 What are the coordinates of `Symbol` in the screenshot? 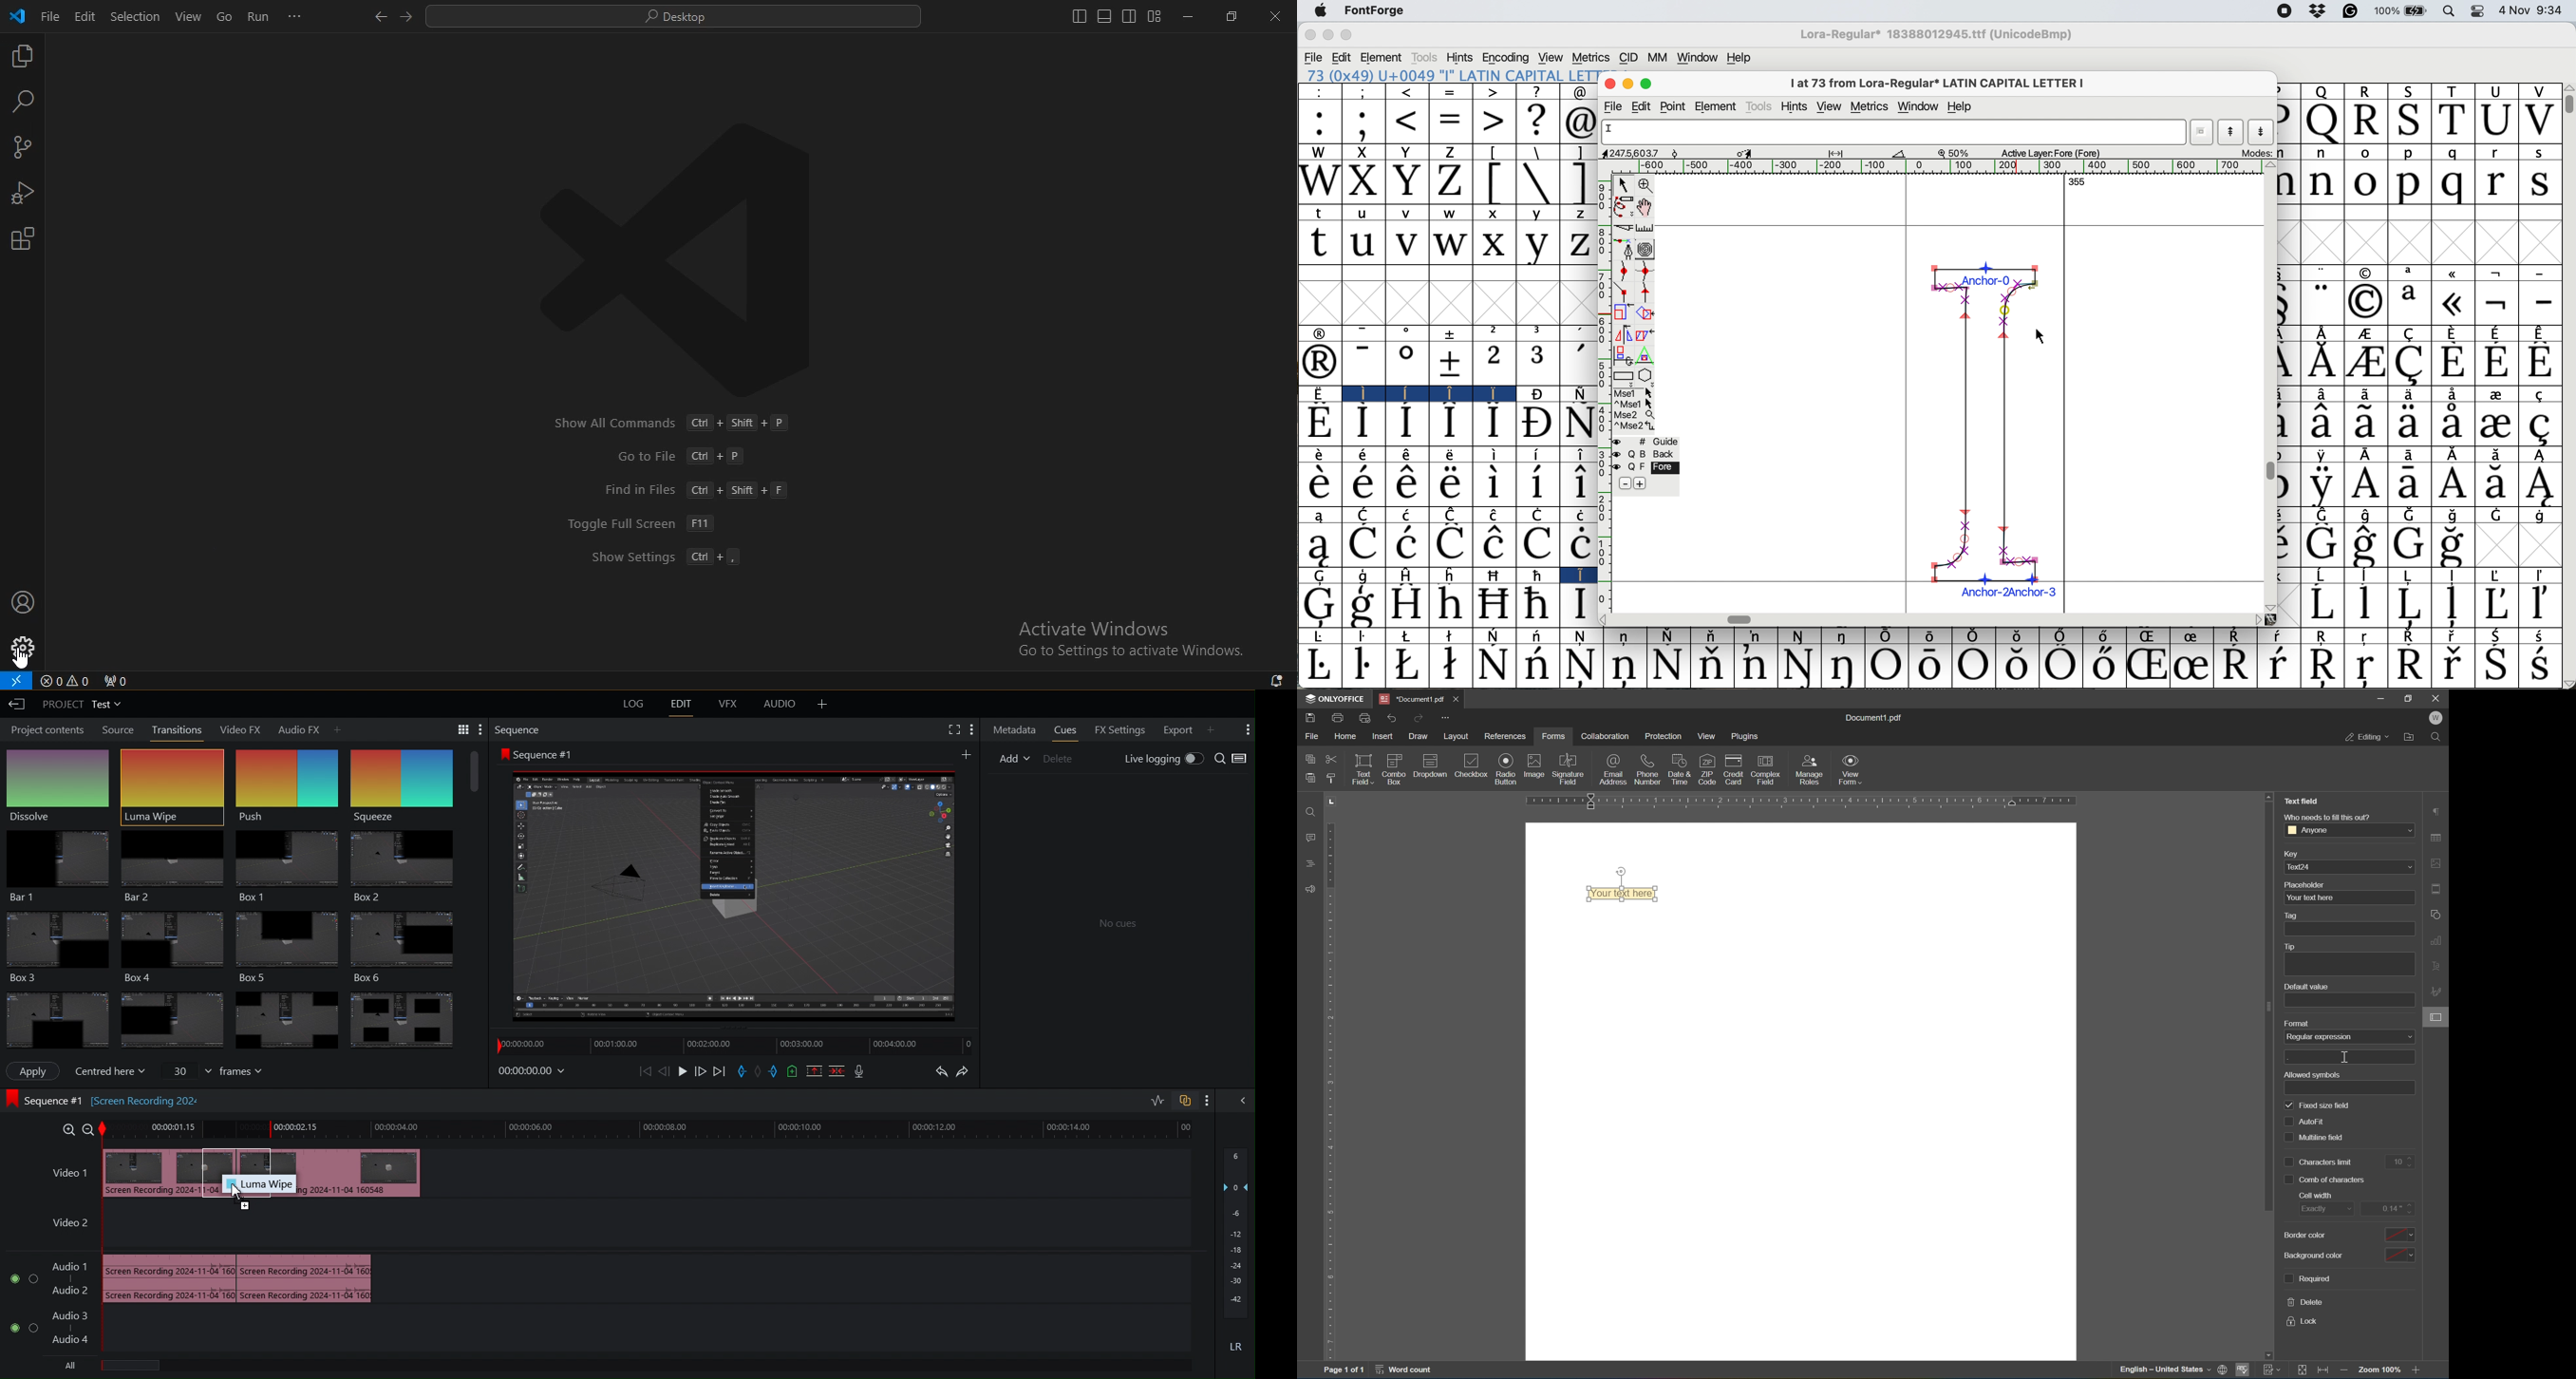 It's located at (1886, 666).